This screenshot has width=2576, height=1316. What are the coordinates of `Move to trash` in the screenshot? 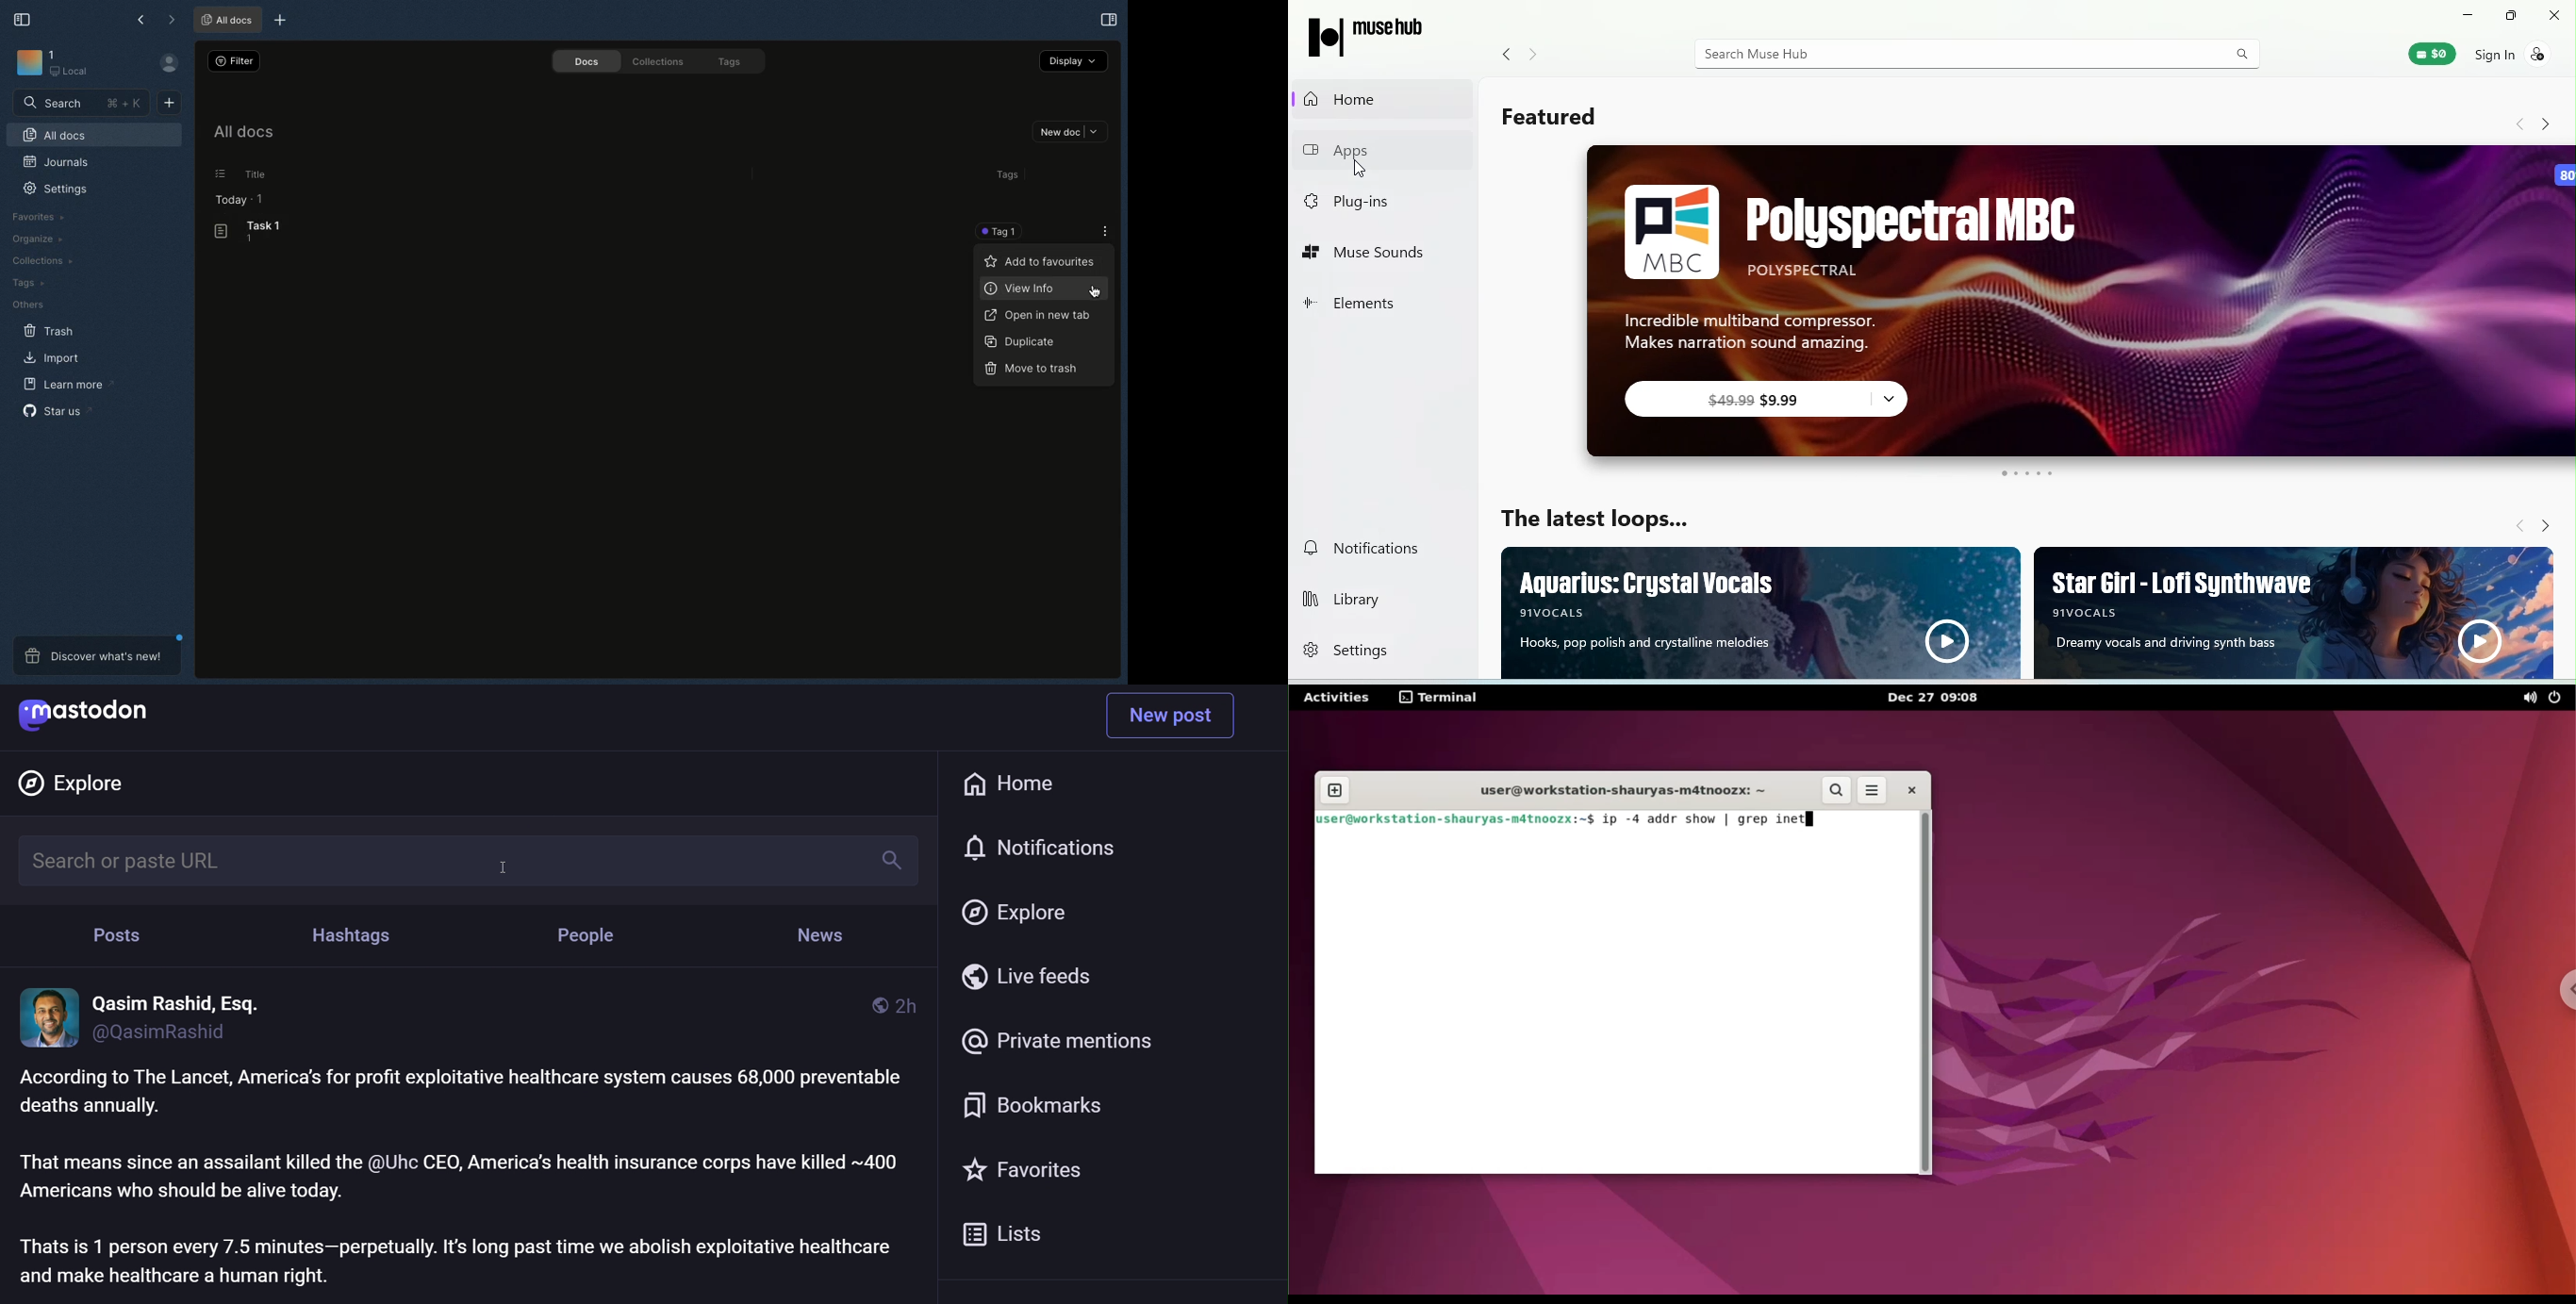 It's located at (1035, 370).